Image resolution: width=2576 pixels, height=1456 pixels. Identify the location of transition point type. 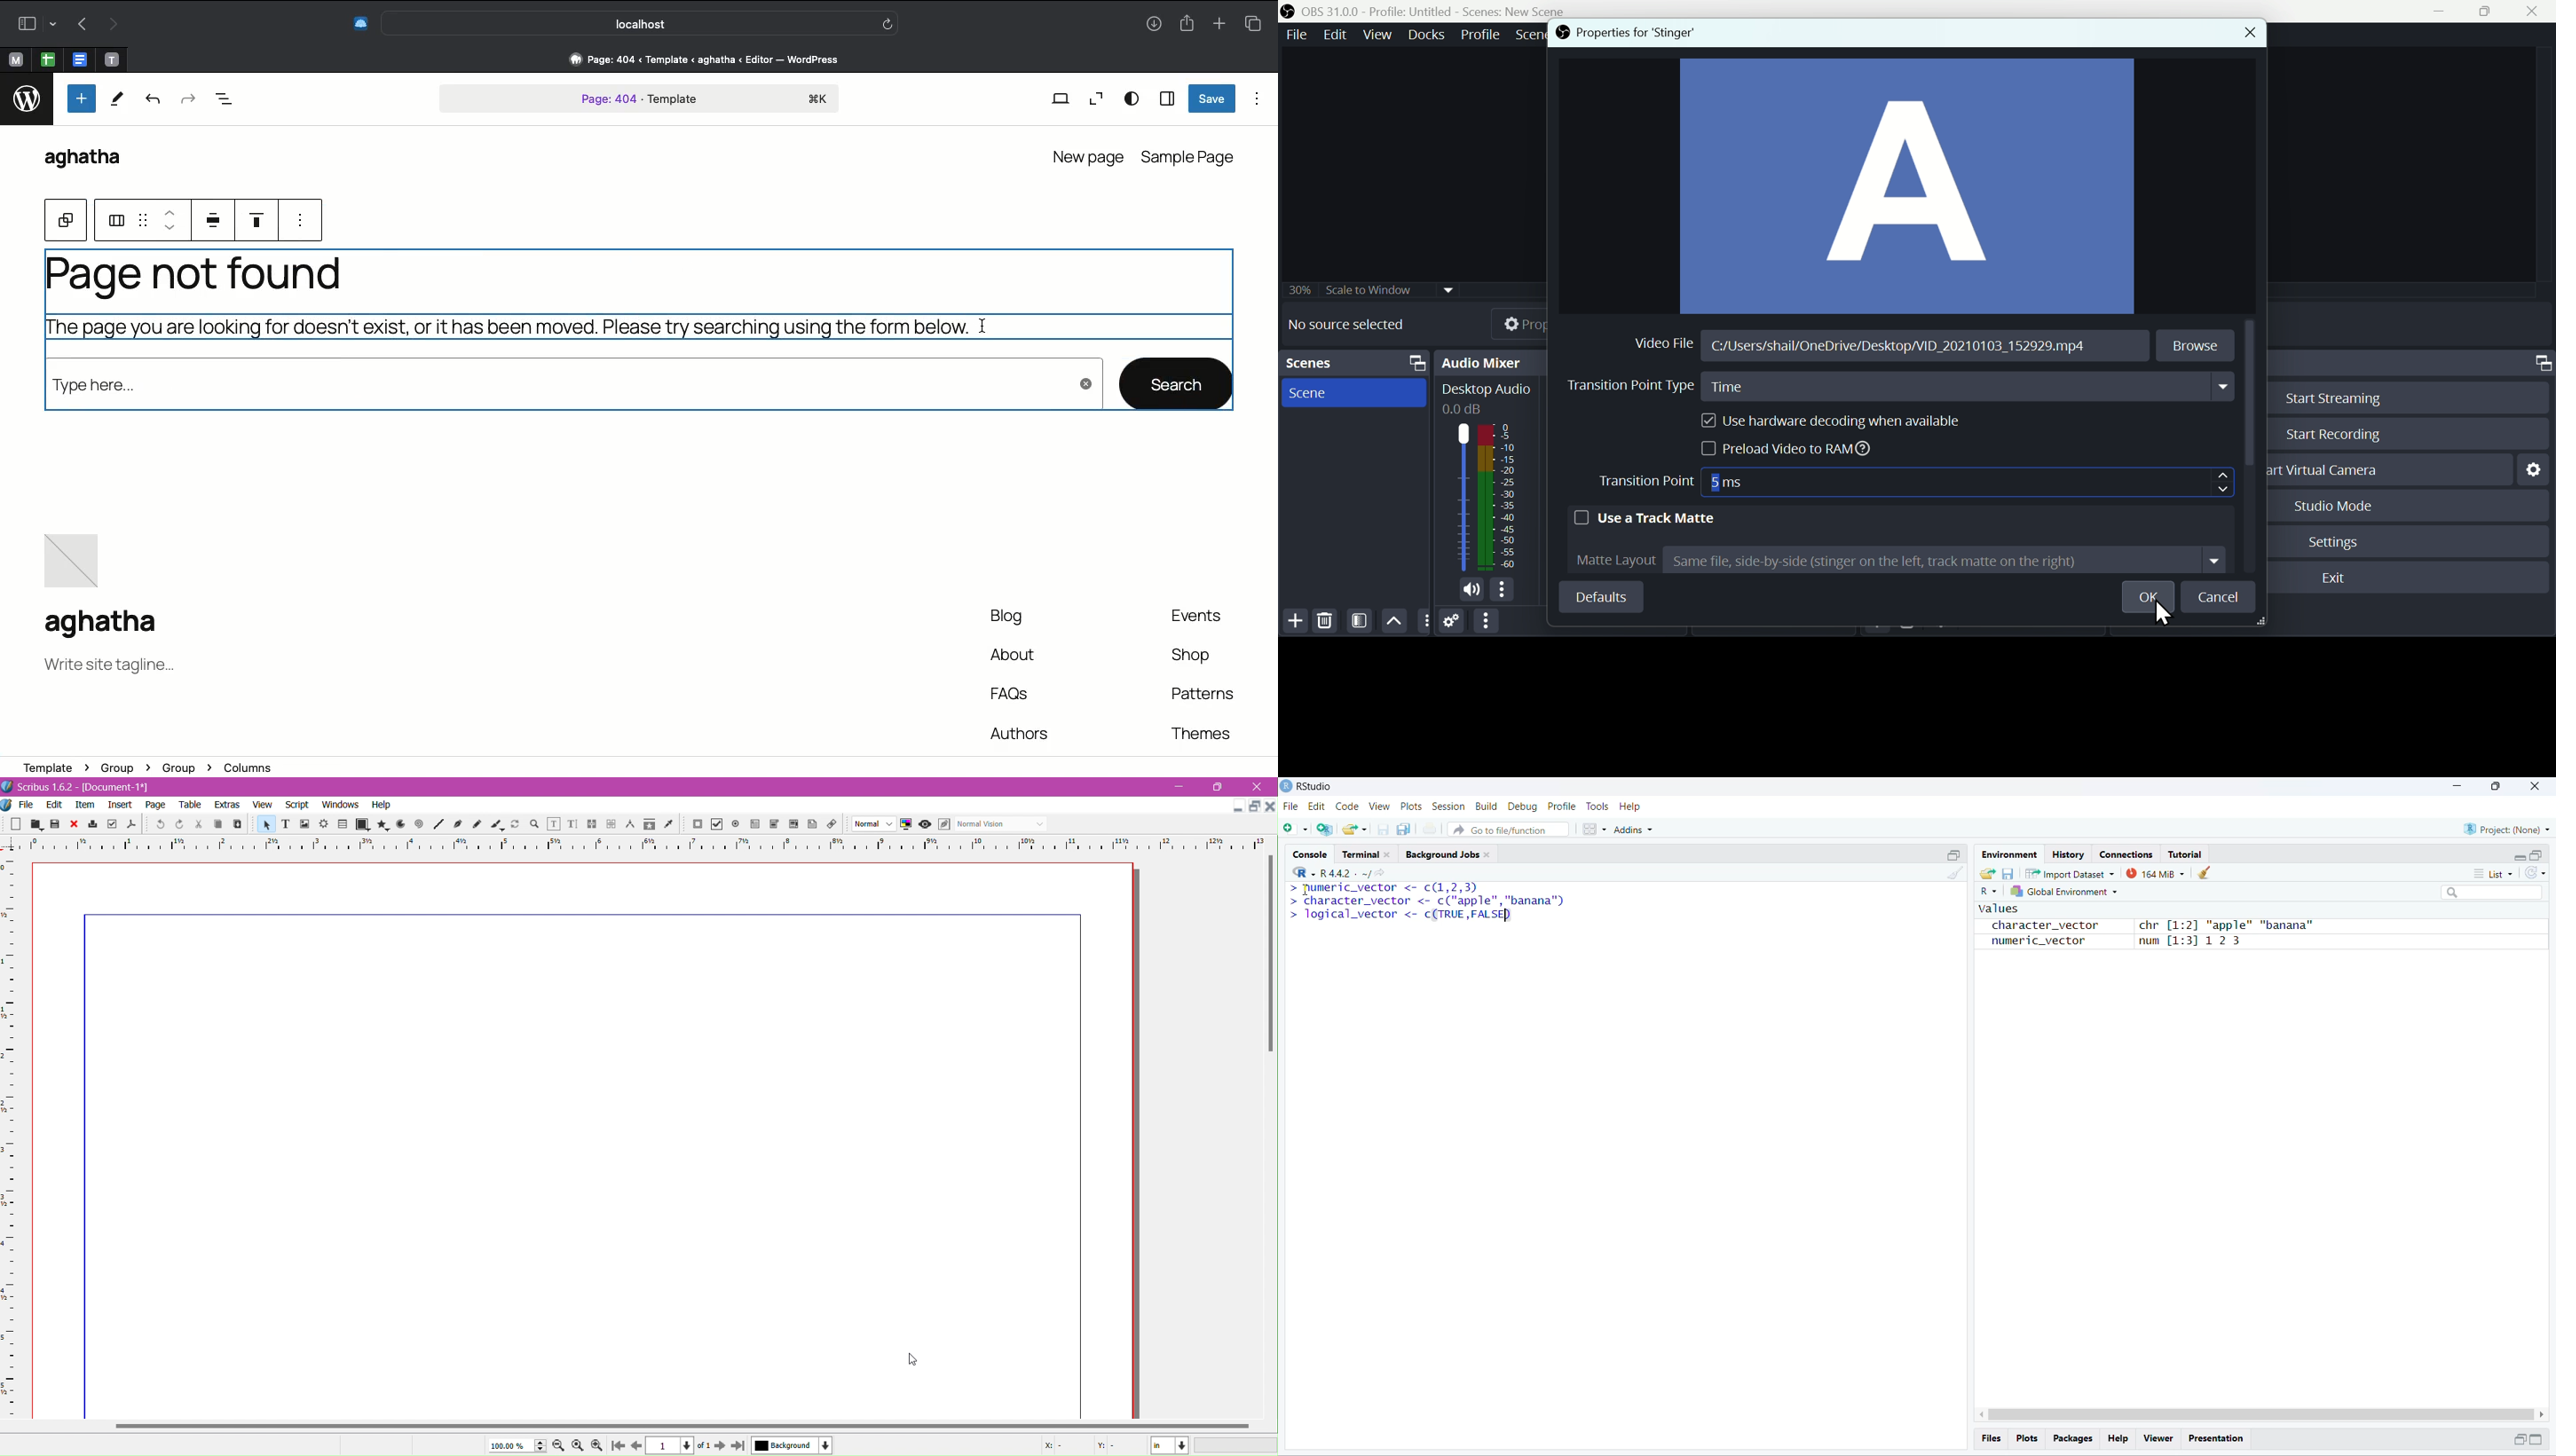
(1624, 388).